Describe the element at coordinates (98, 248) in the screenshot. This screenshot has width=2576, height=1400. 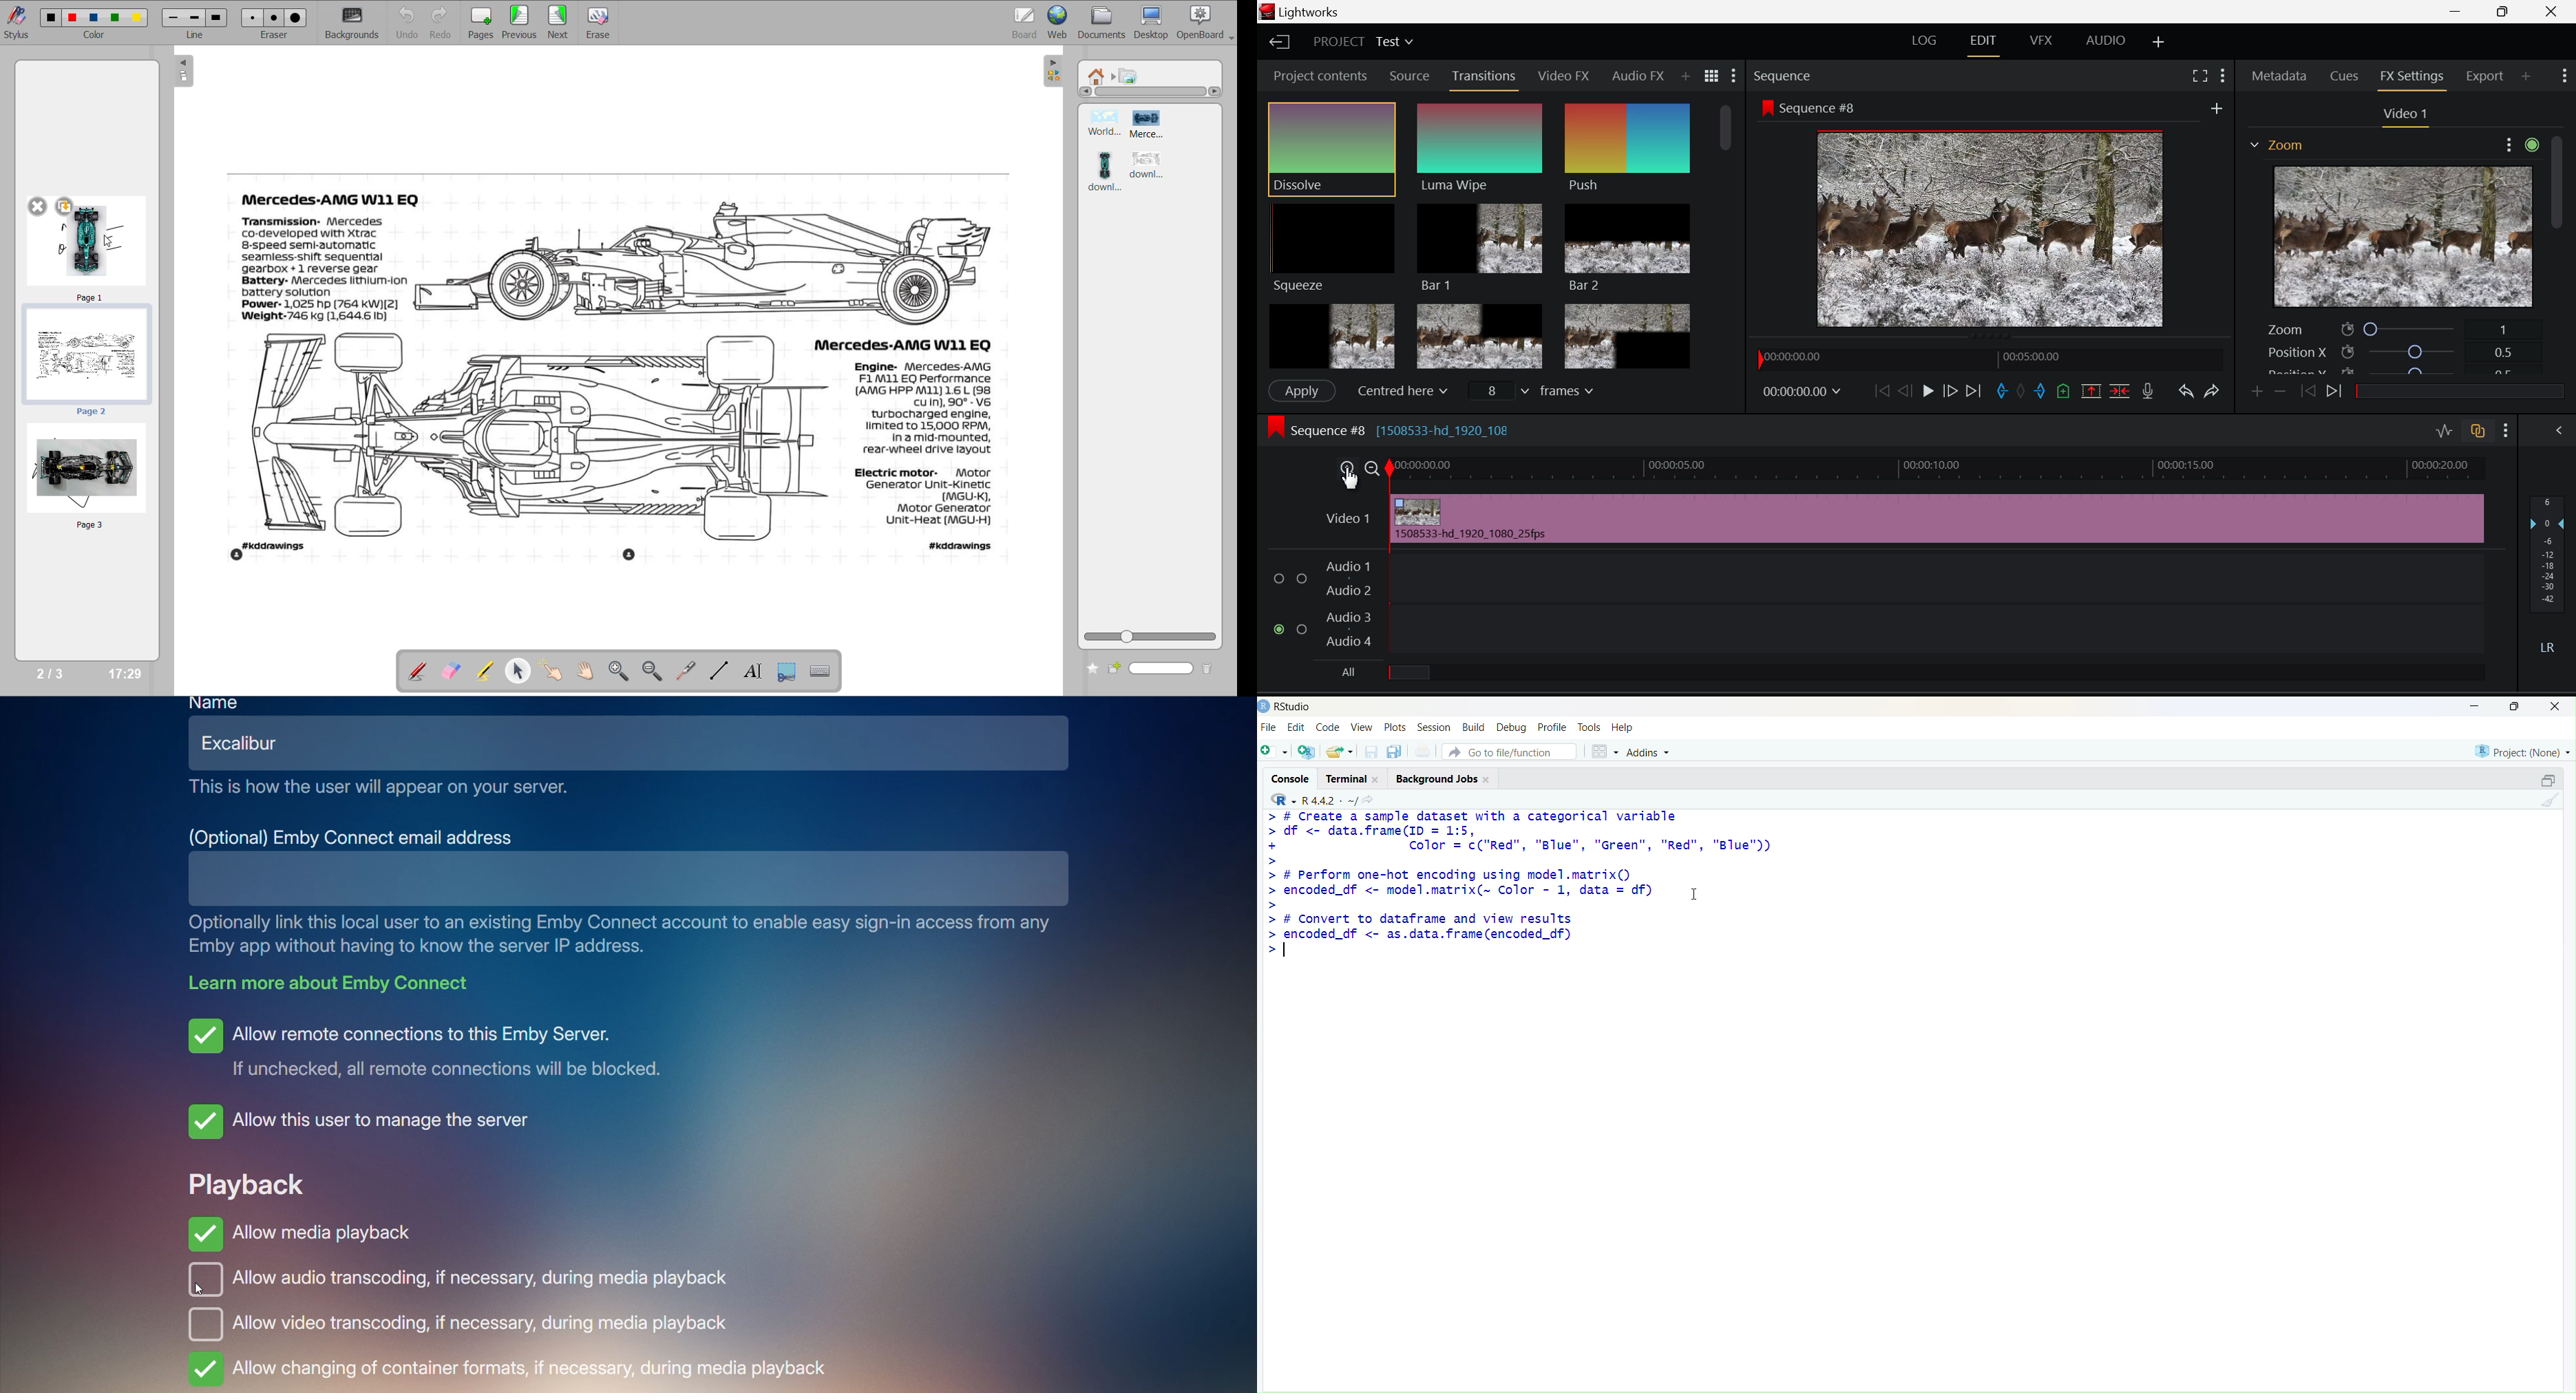
I see `page 1` at that location.